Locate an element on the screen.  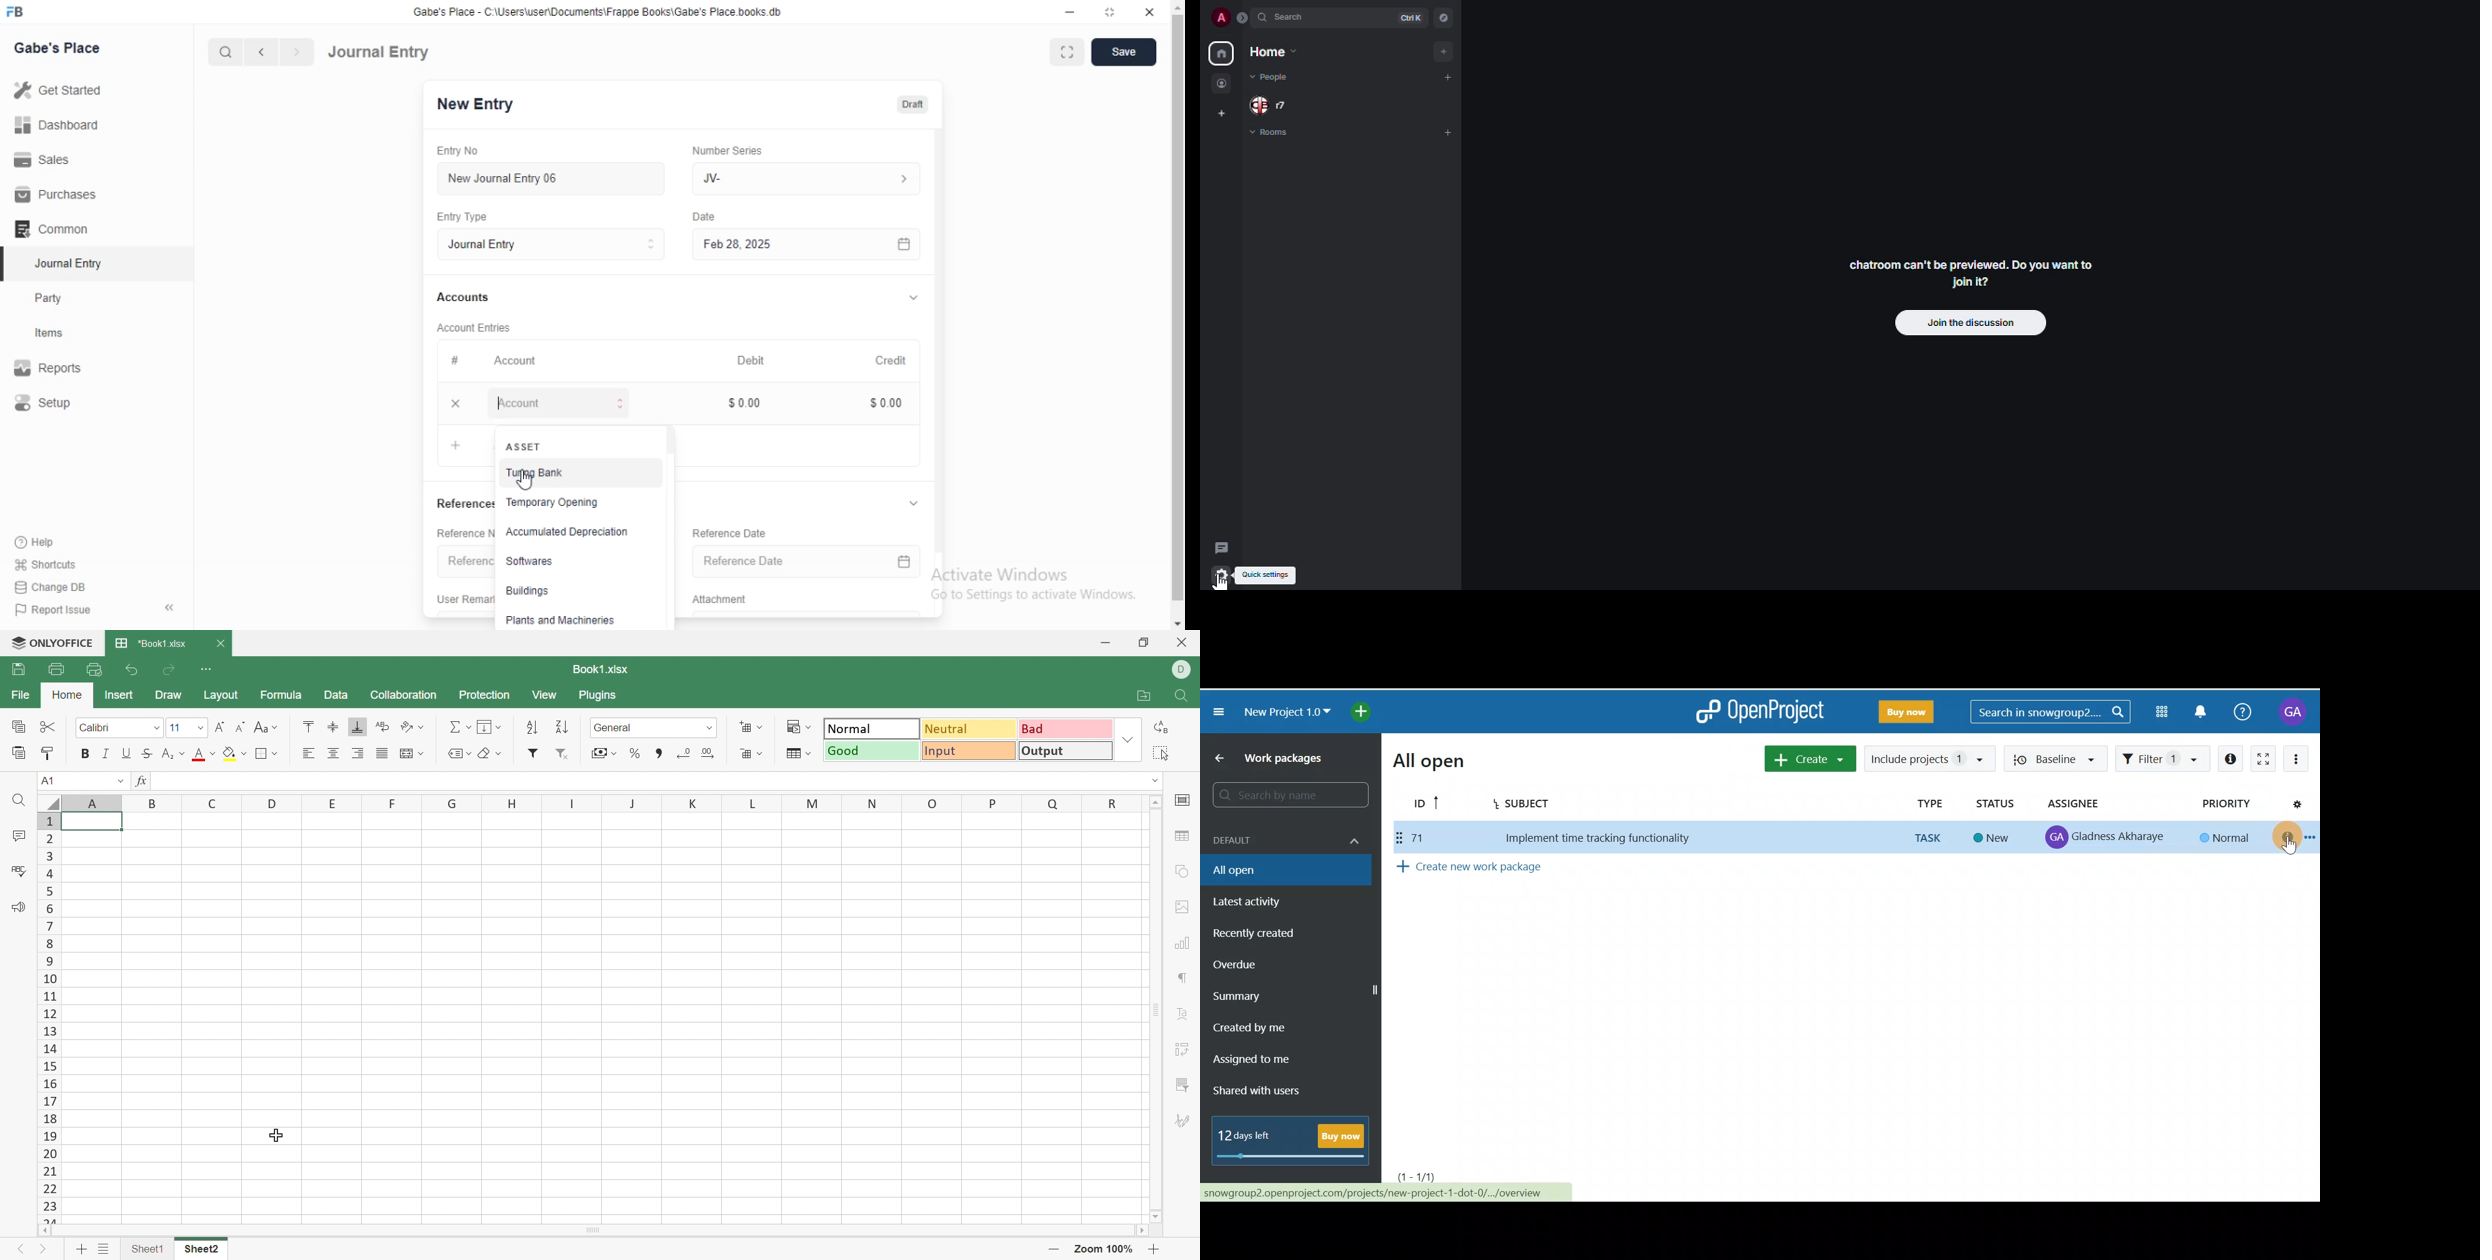
User Remark is located at coordinates (465, 598).